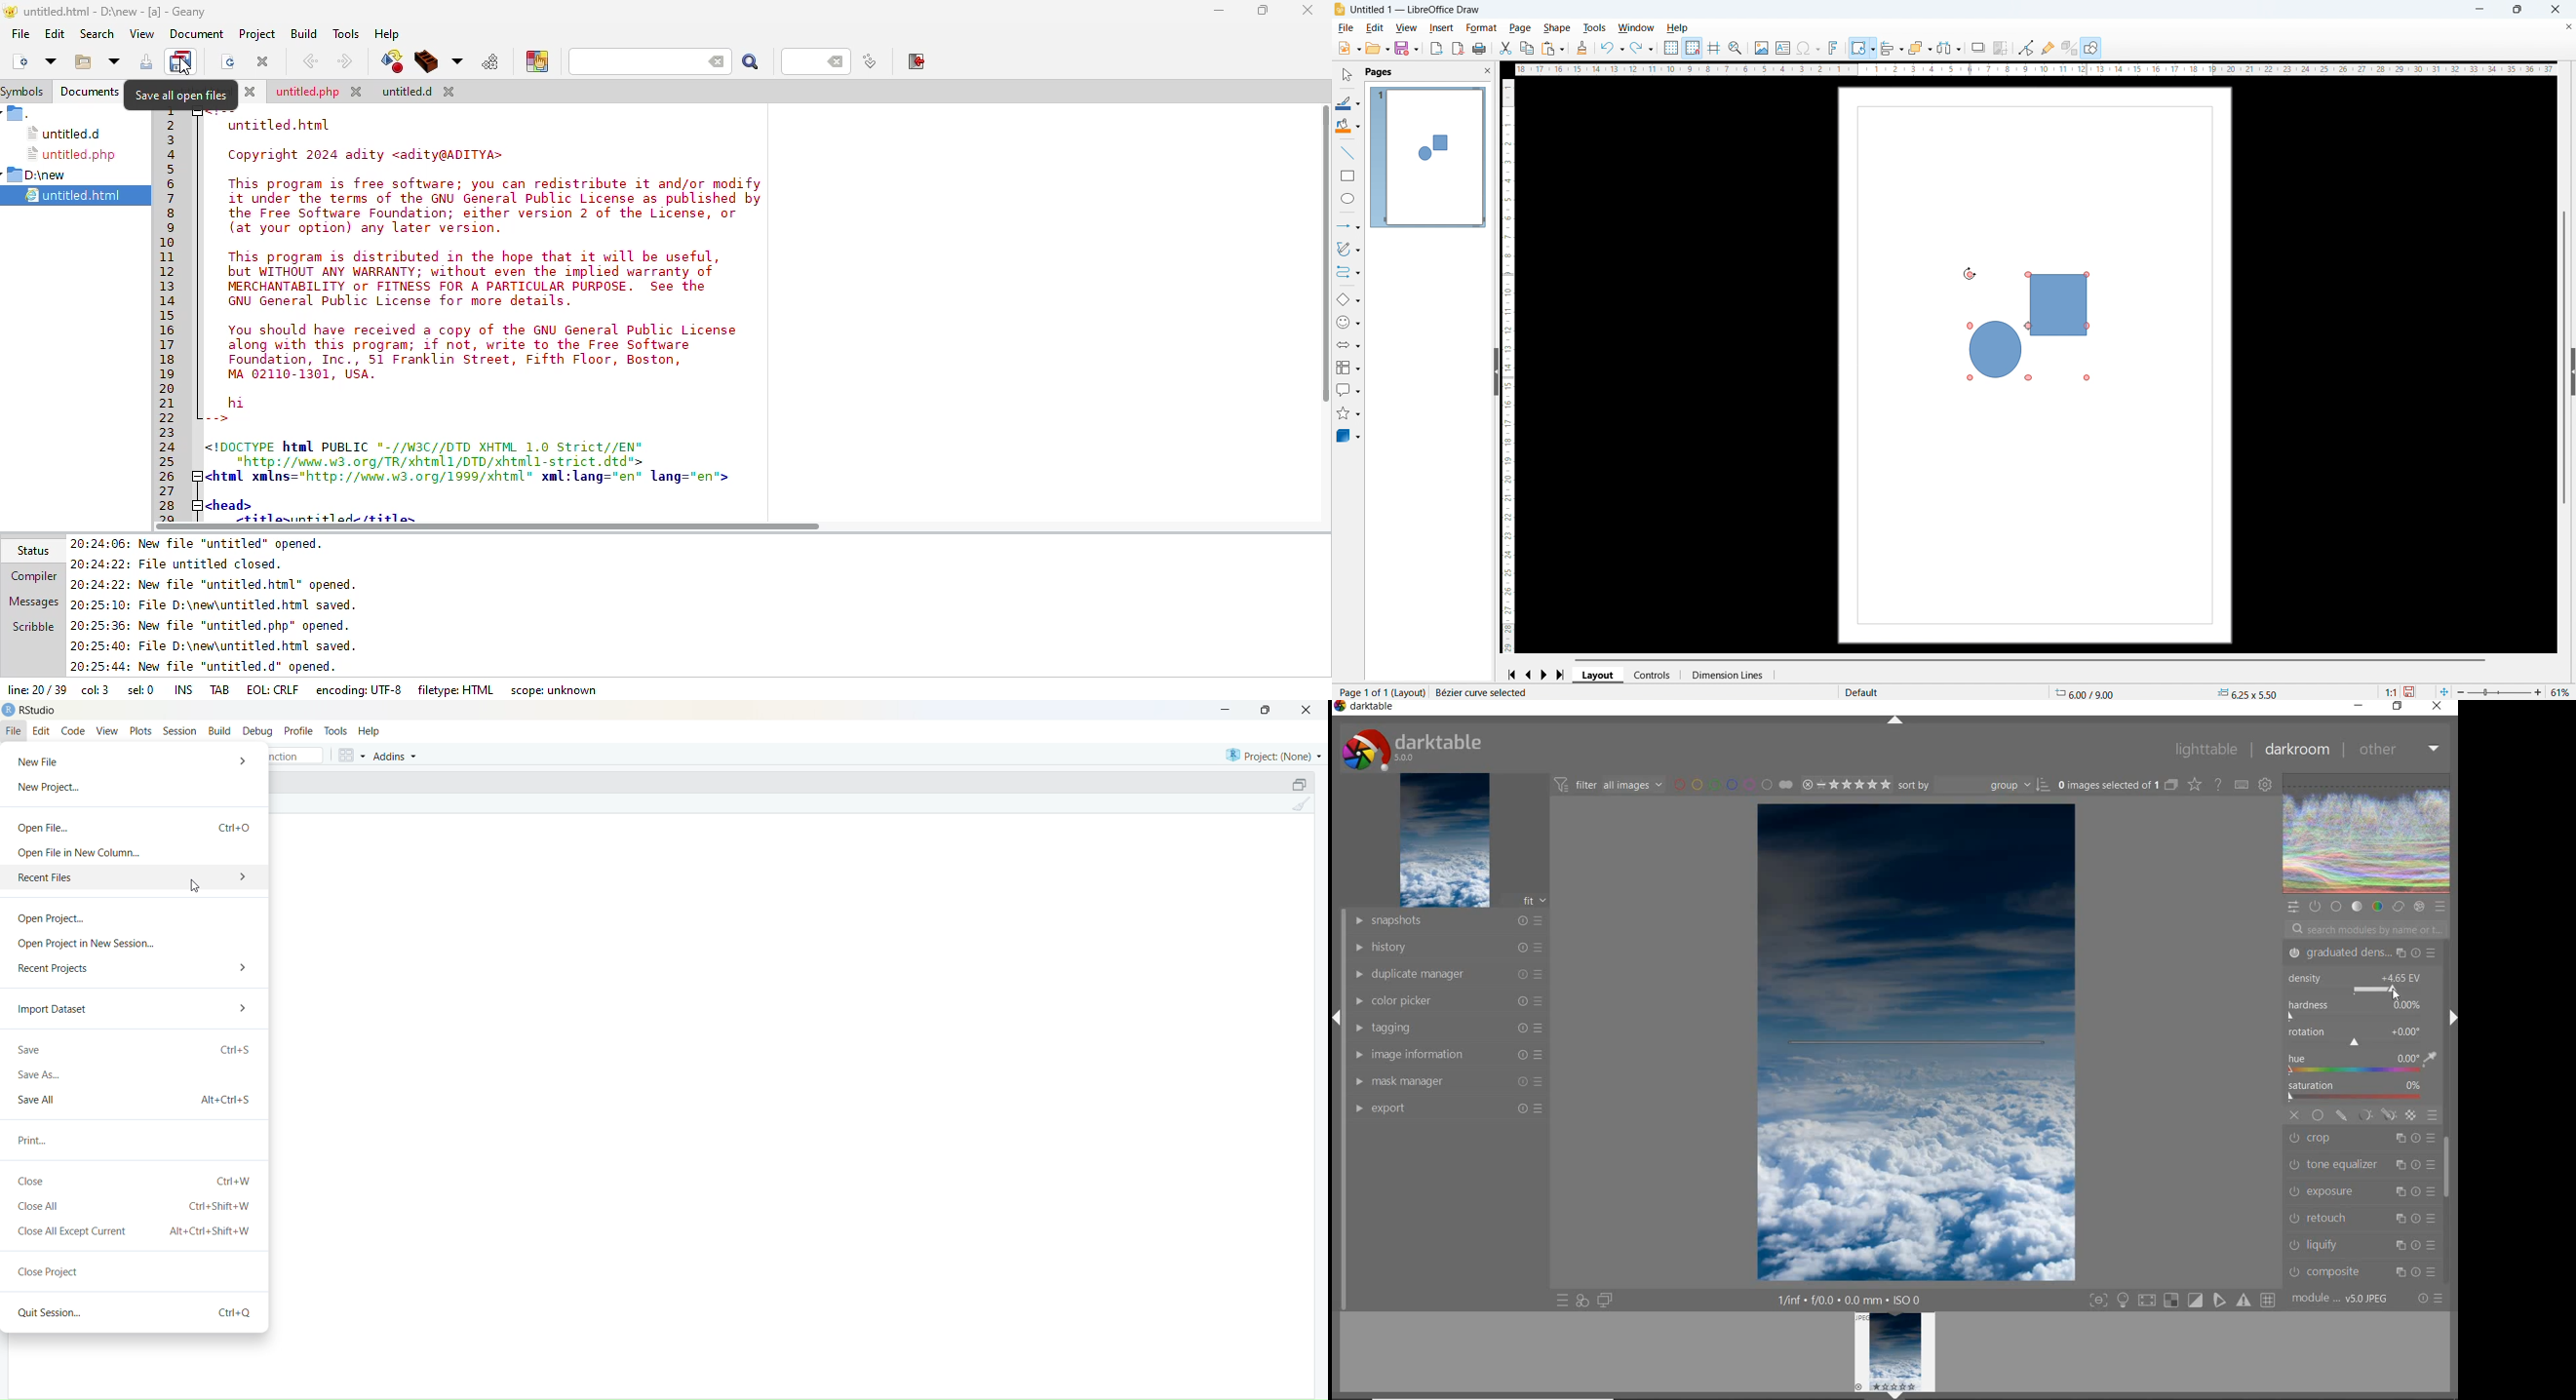 The height and width of the screenshot is (1400, 2576). Describe the element at coordinates (1482, 28) in the screenshot. I see `Format ` at that location.